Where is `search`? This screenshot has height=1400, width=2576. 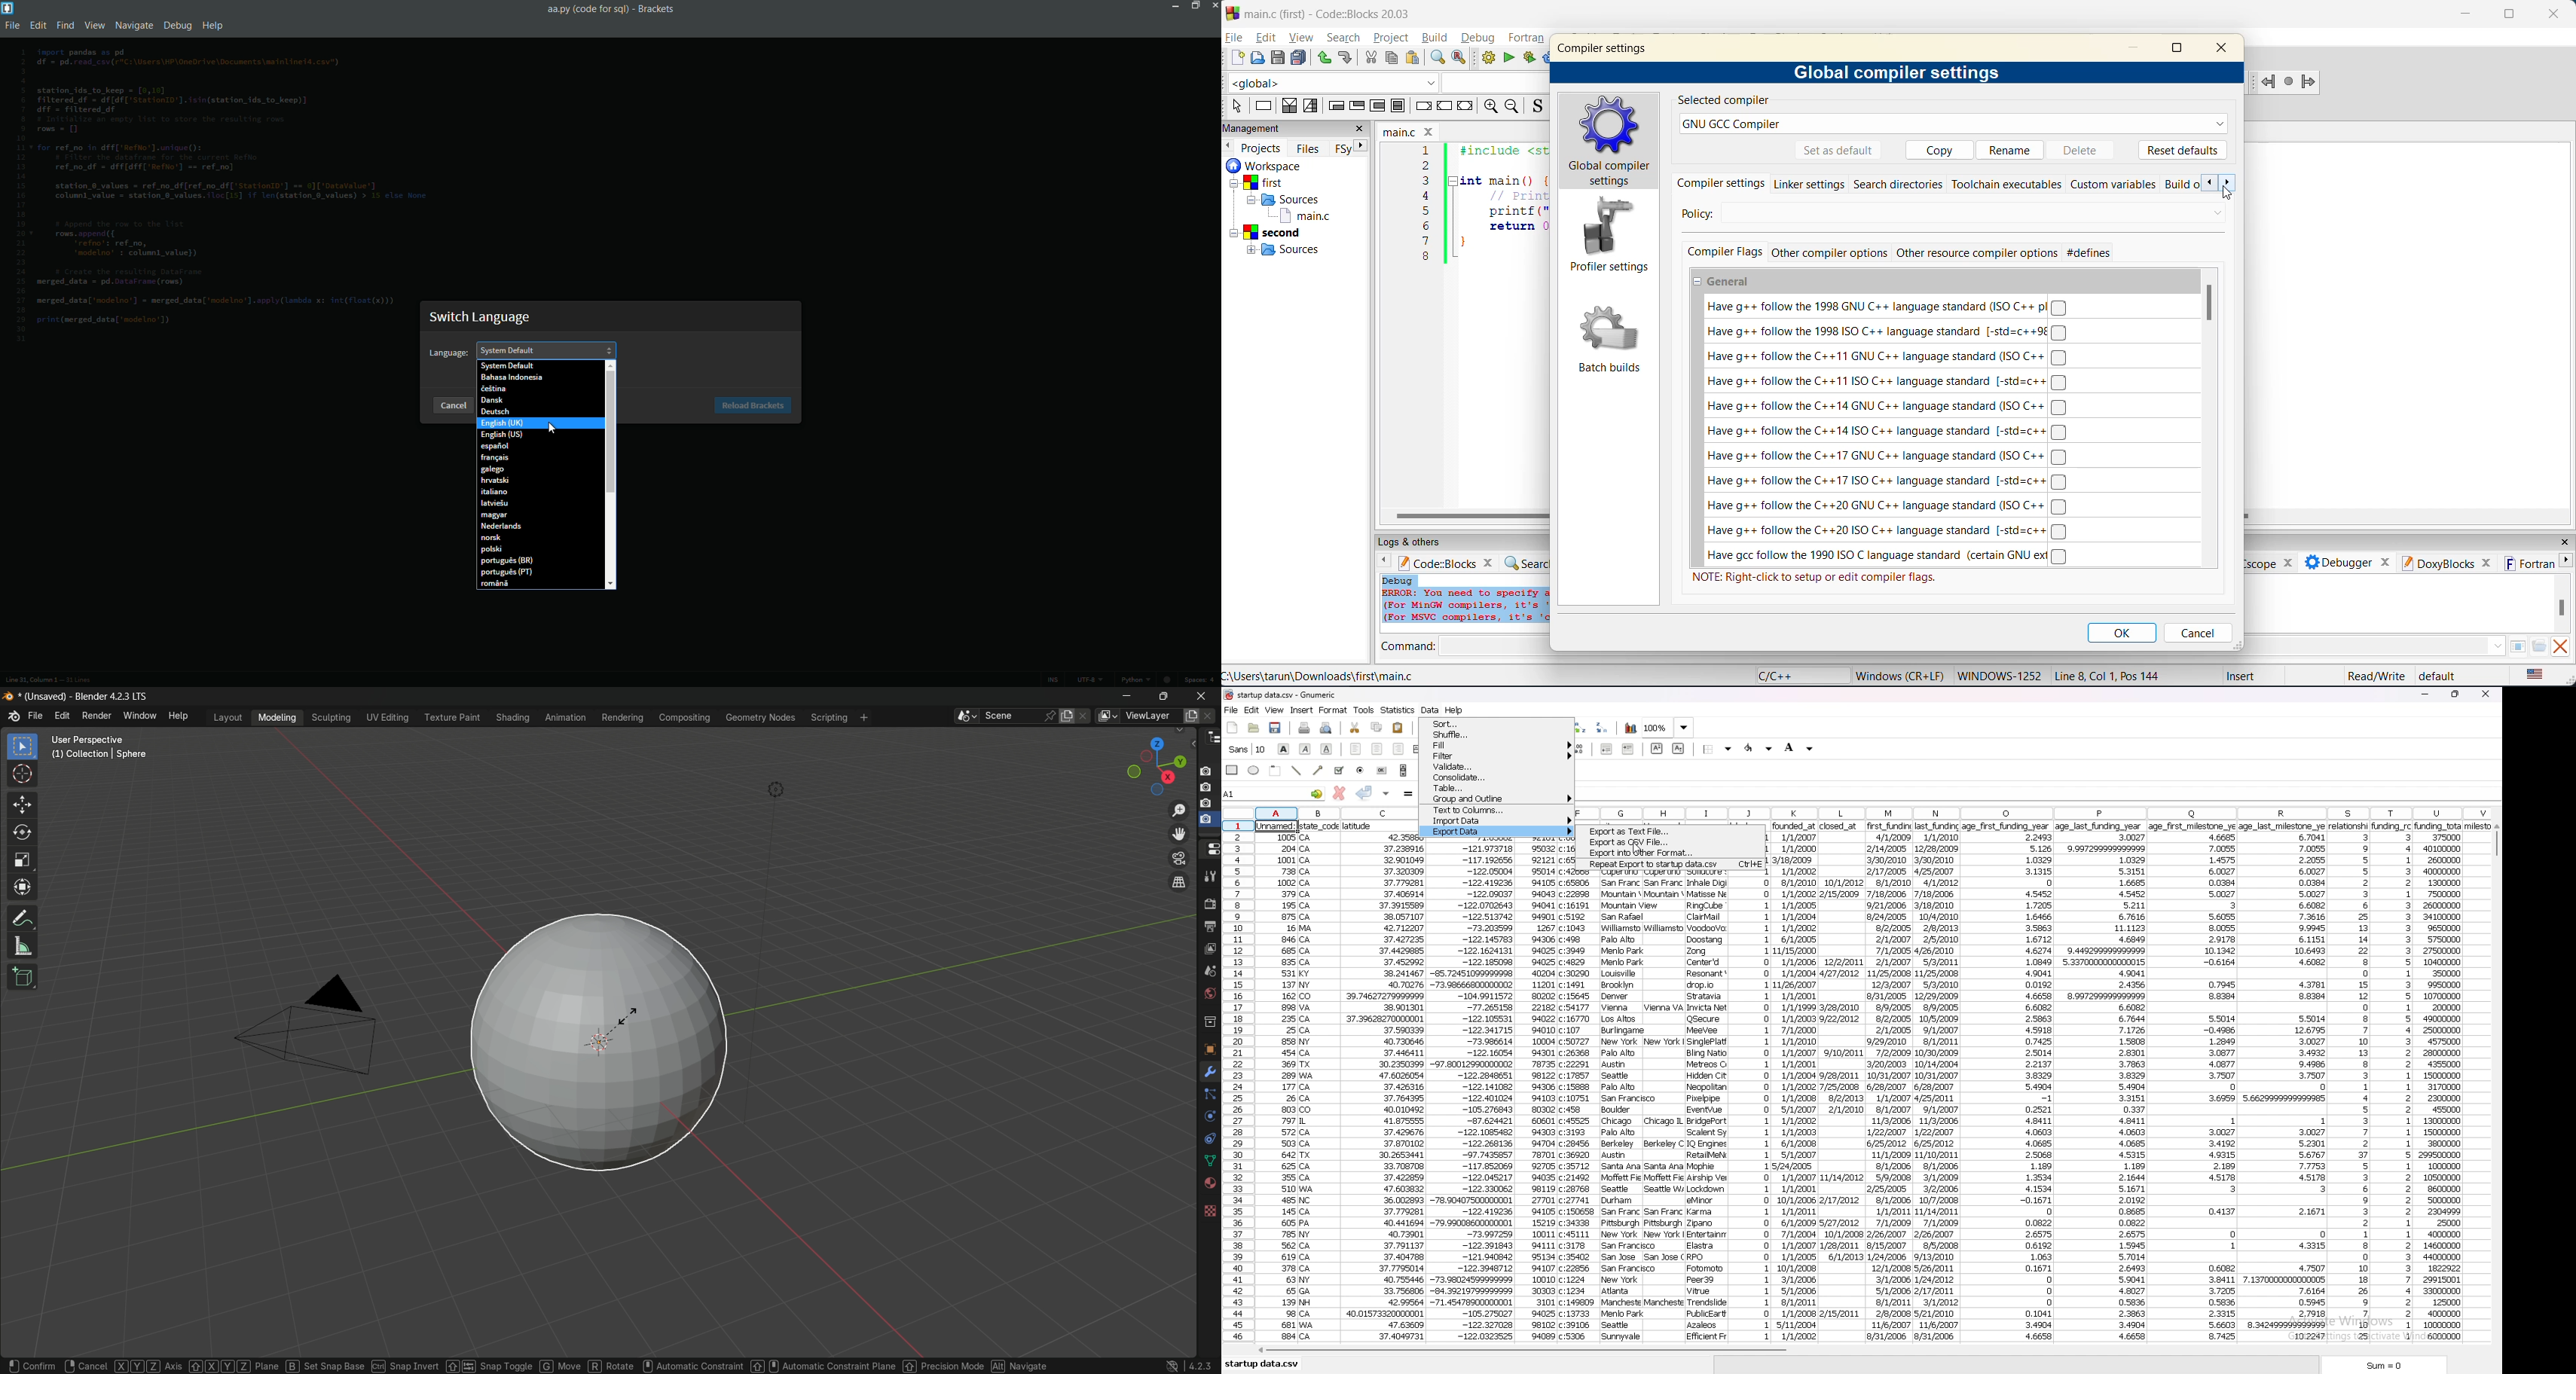 search is located at coordinates (1346, 37).